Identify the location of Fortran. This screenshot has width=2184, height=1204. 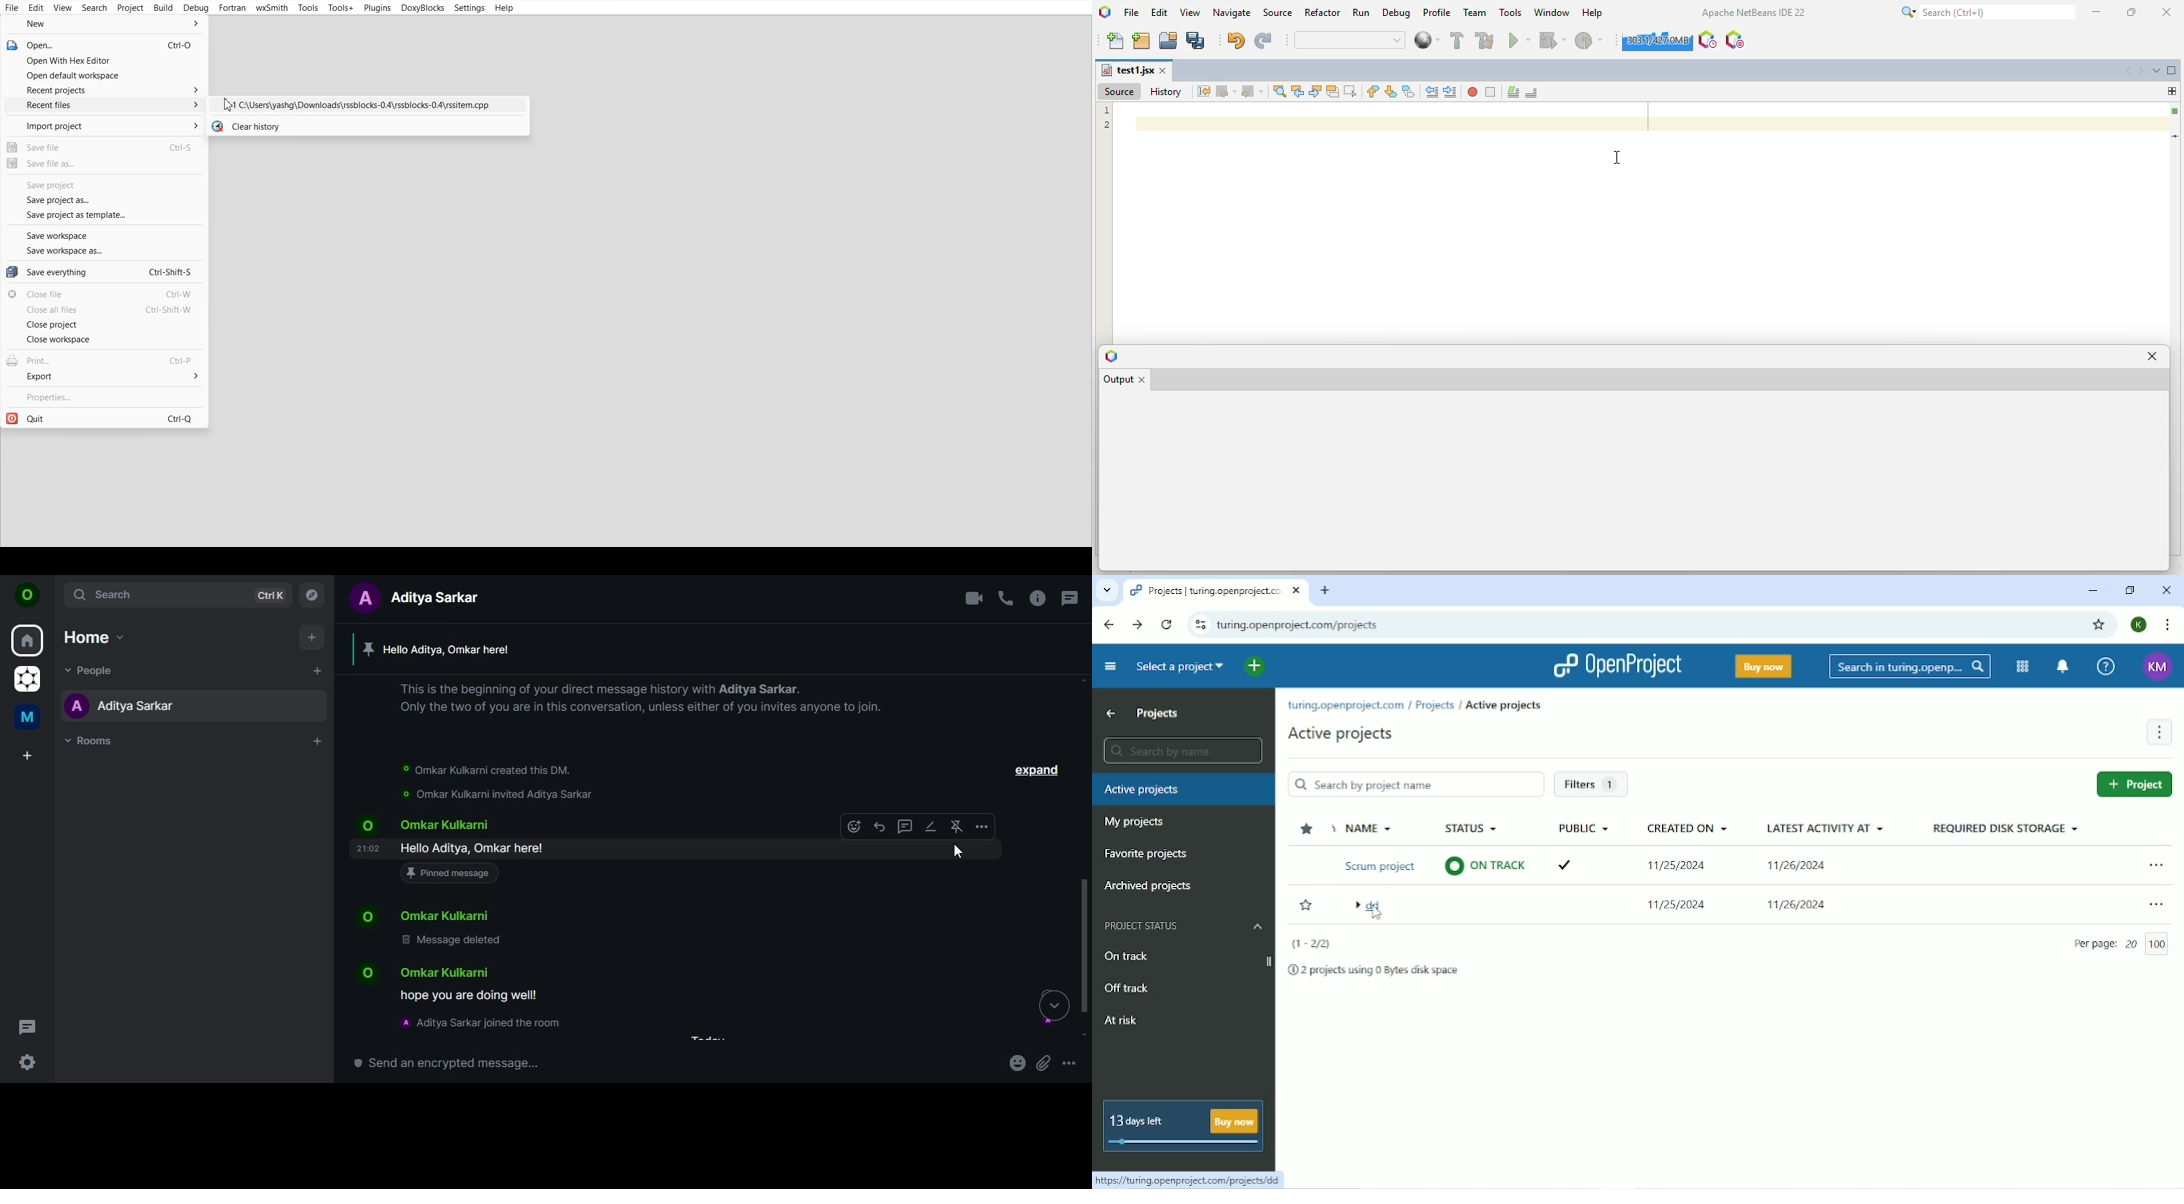
(233, 8).